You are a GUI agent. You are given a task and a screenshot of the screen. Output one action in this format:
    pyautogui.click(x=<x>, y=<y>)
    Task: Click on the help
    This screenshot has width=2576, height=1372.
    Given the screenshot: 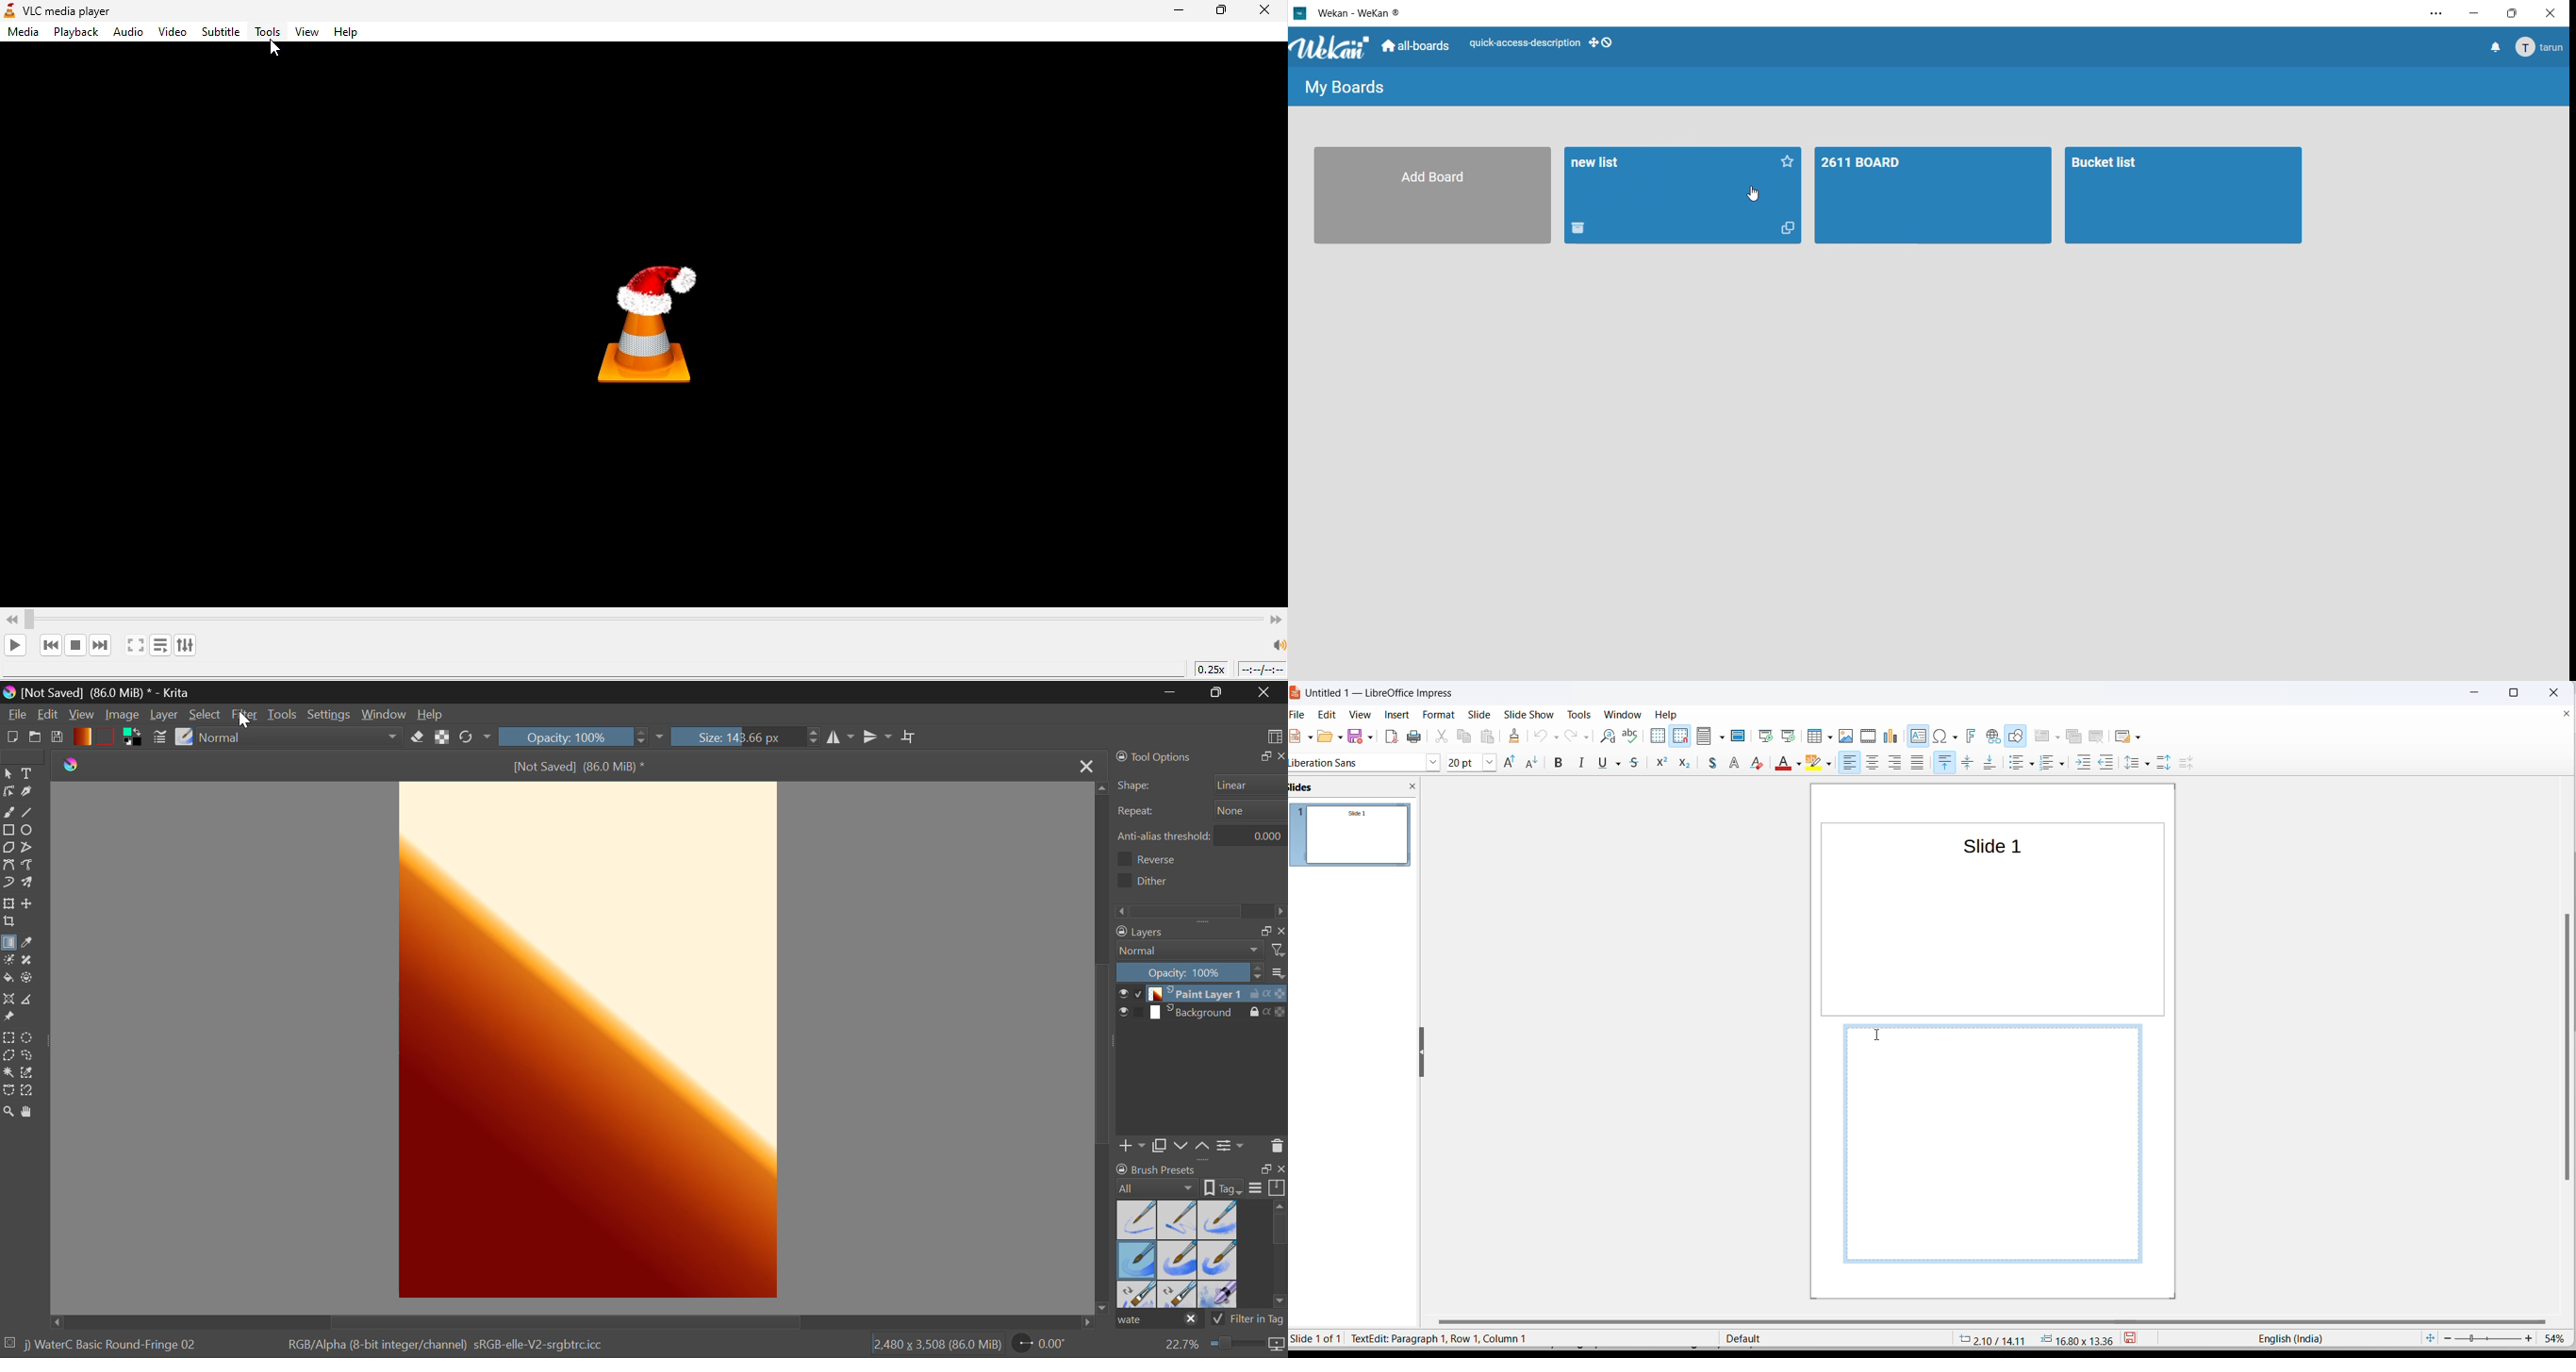 What is the action you would take?
    pyautogui.click(x=1667, y=714)
    